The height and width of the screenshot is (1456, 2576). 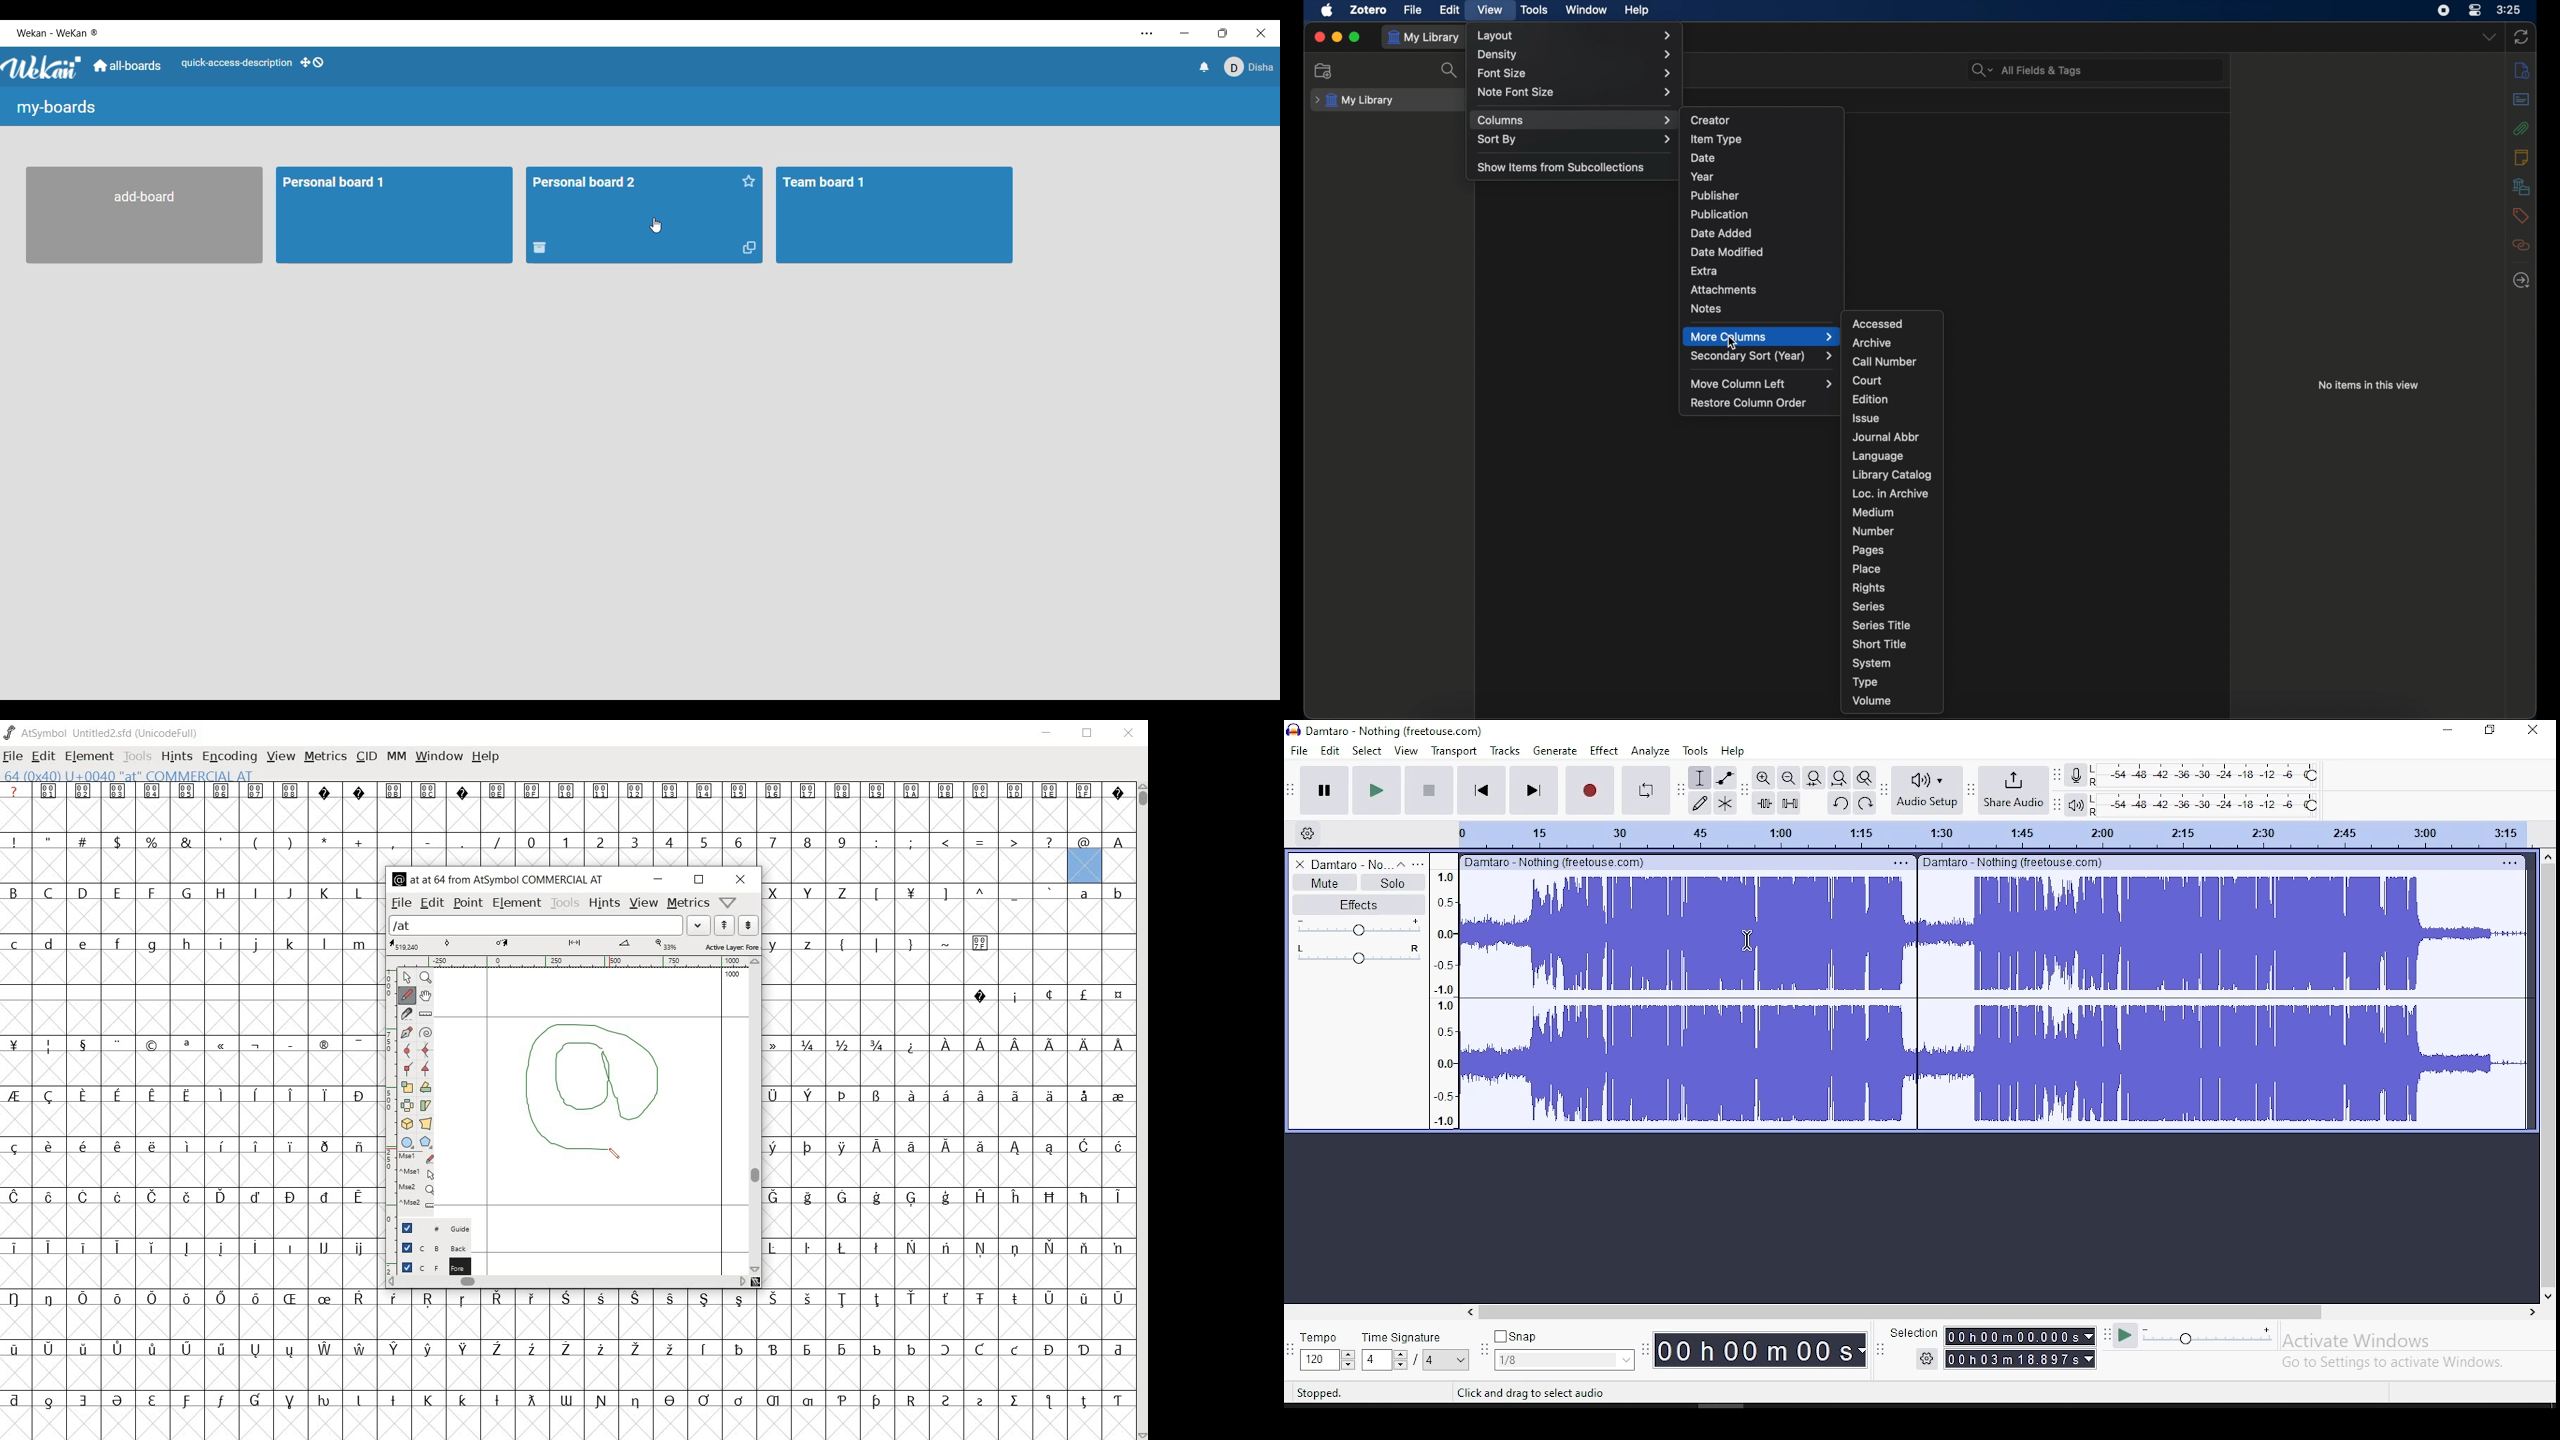 What do you see at coordinates (700, 880) in the screenshot?
I see `restore down` at bounding box center [700, 880].